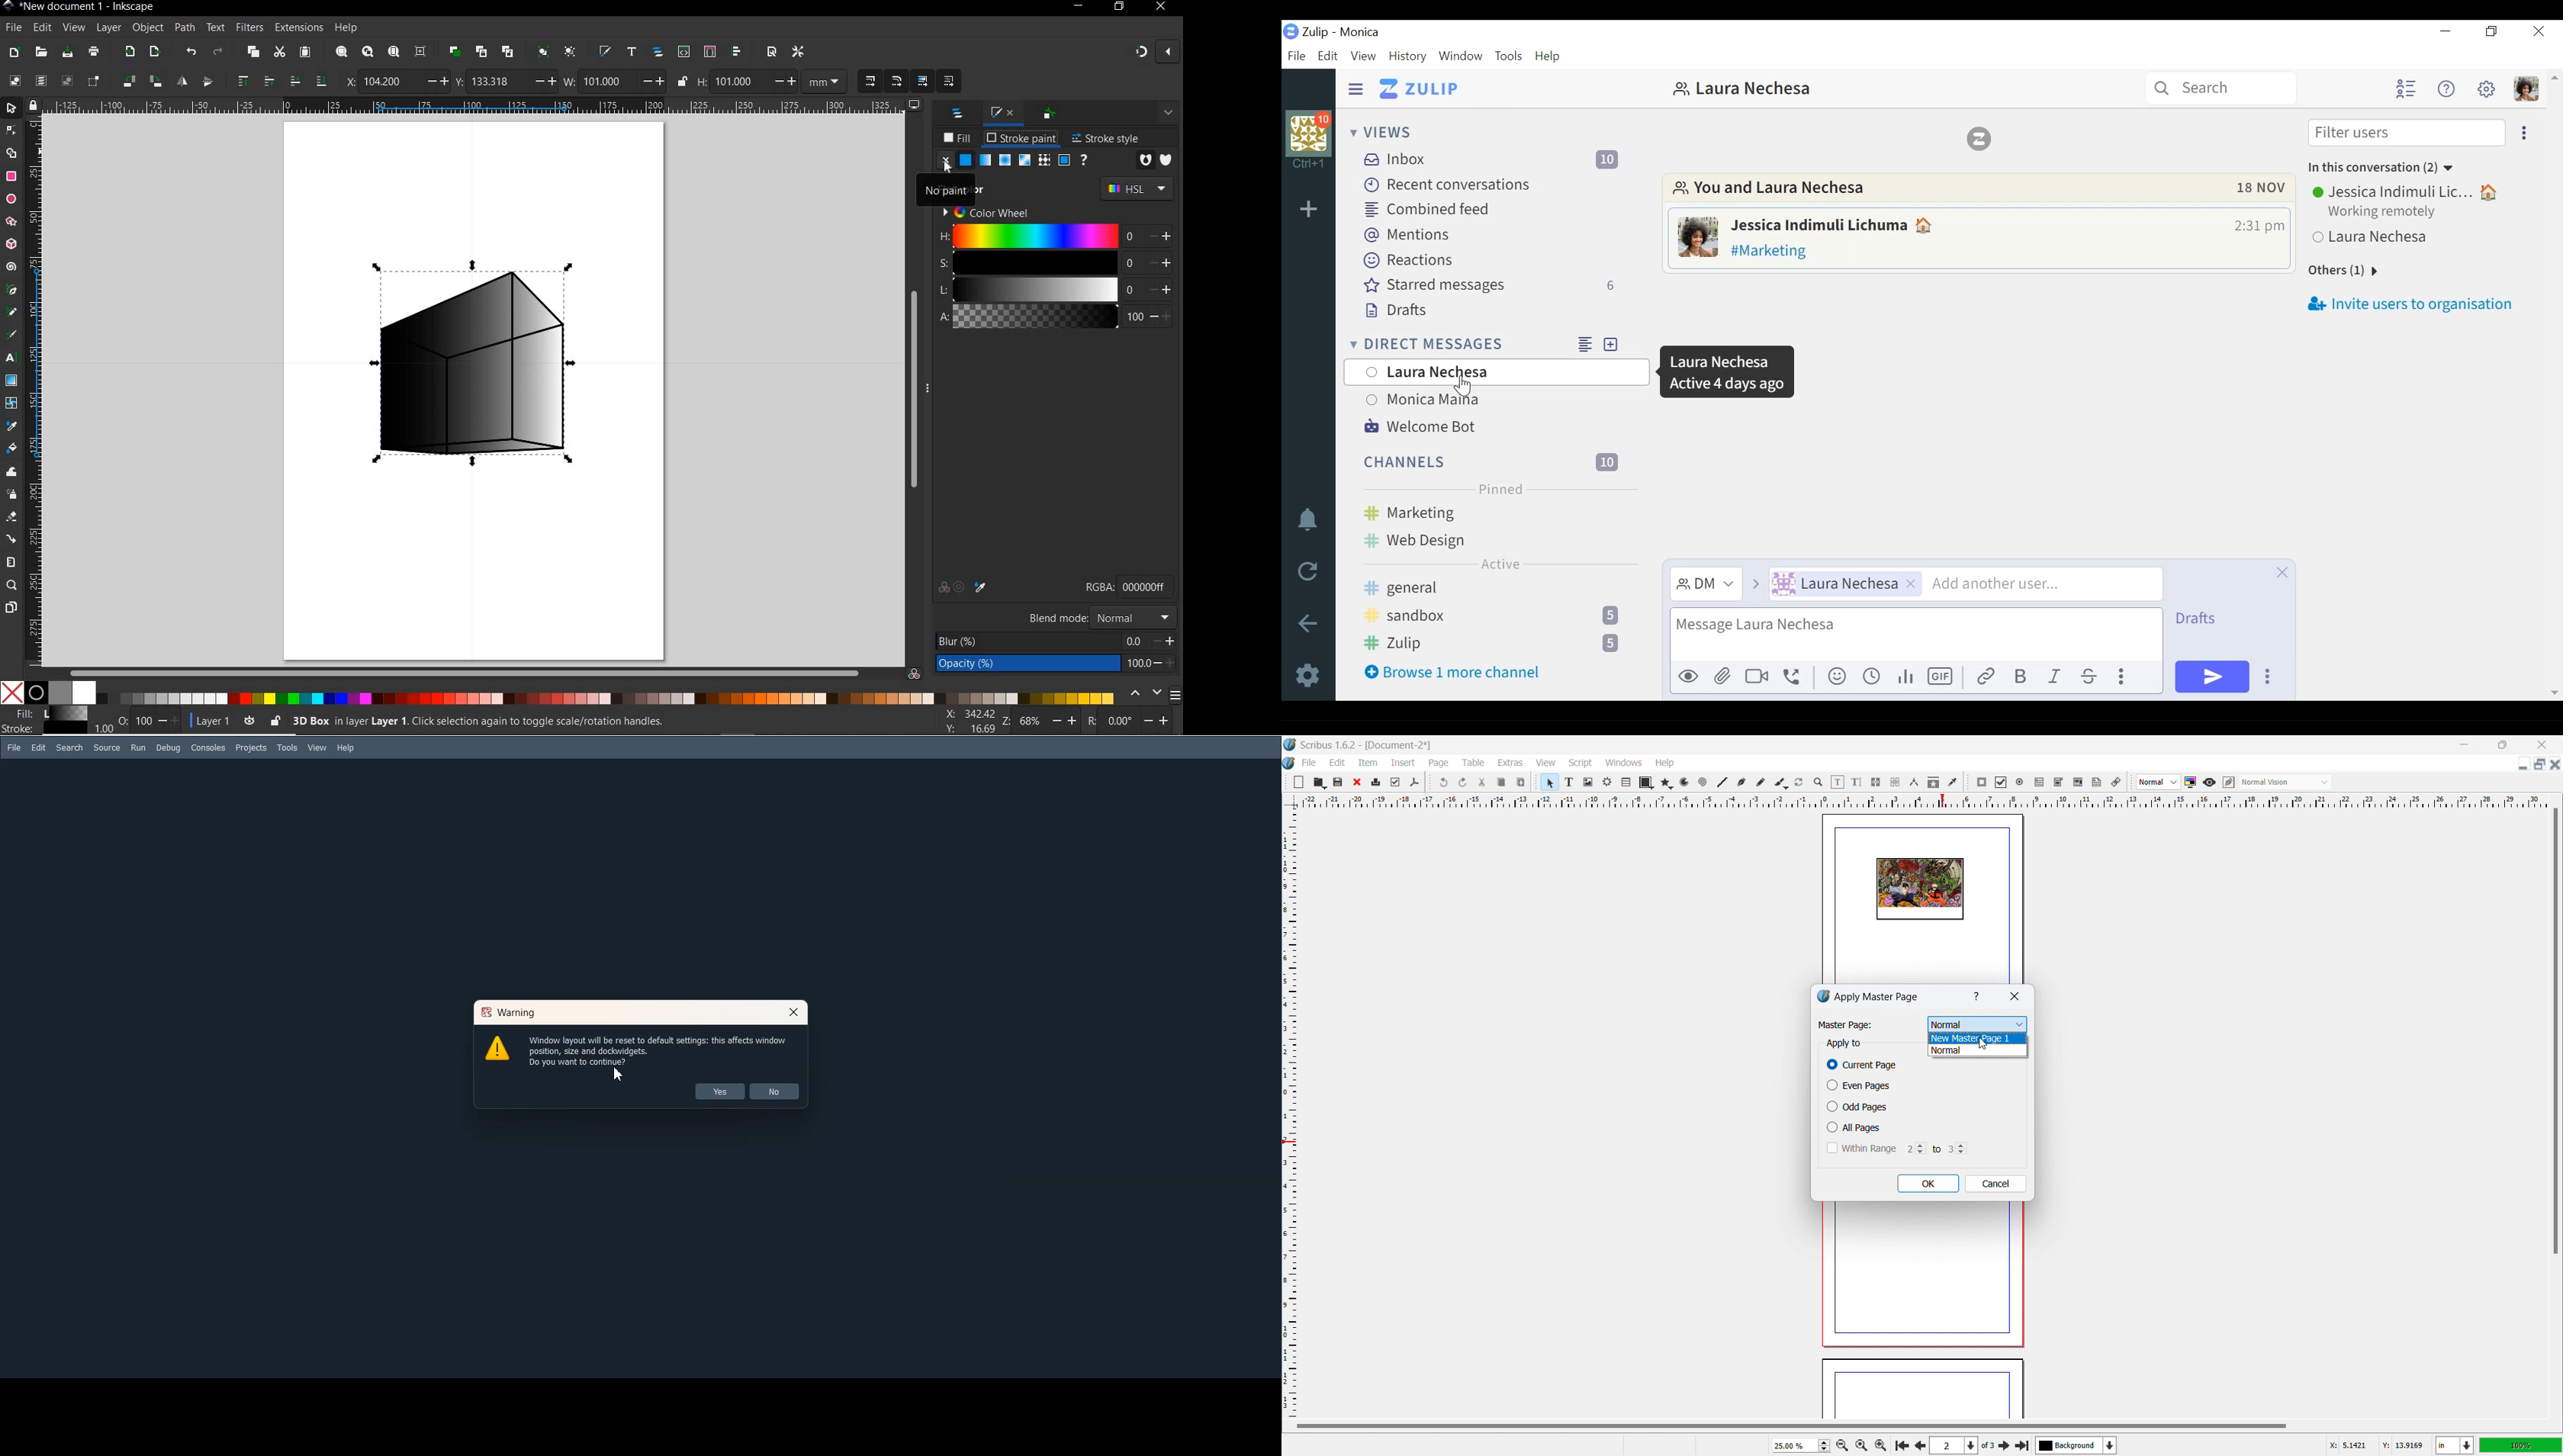  What do you see at coordinates (1982, 782) in the screenshot?
I see `pdf push button` at bounding box center [1982, 782].